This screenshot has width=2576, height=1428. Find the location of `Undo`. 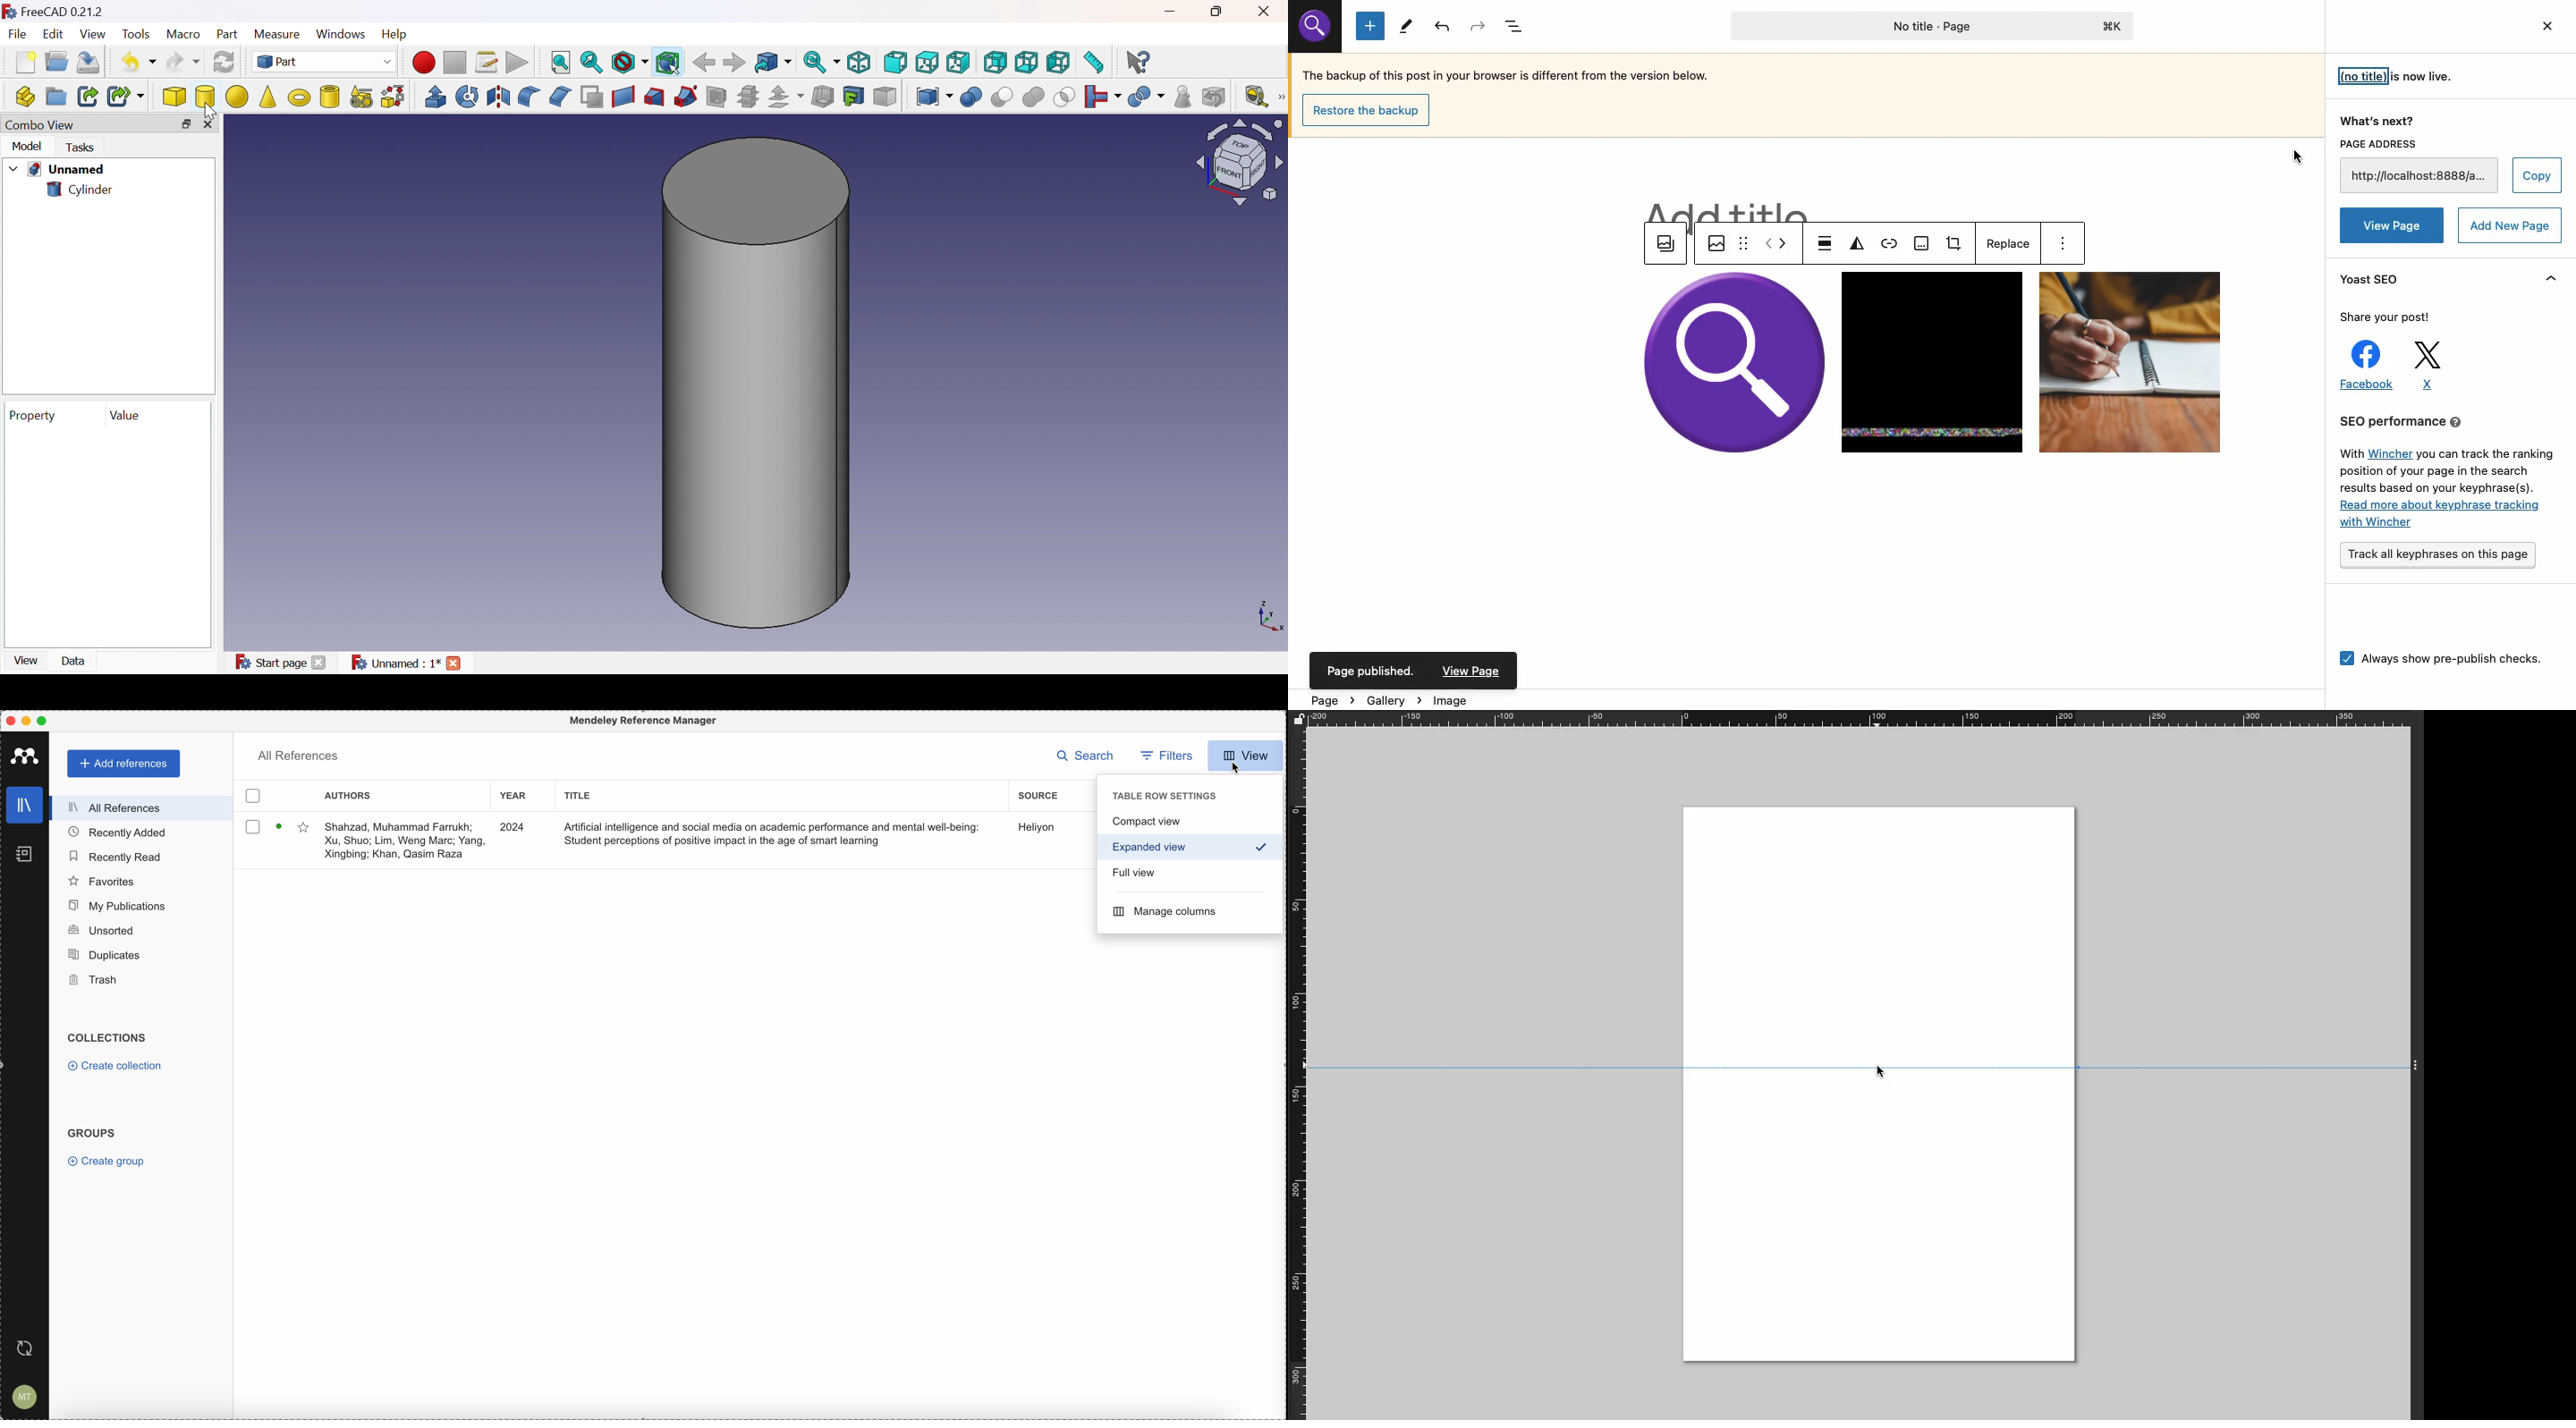

Undo is located at coordinates (137, 64).